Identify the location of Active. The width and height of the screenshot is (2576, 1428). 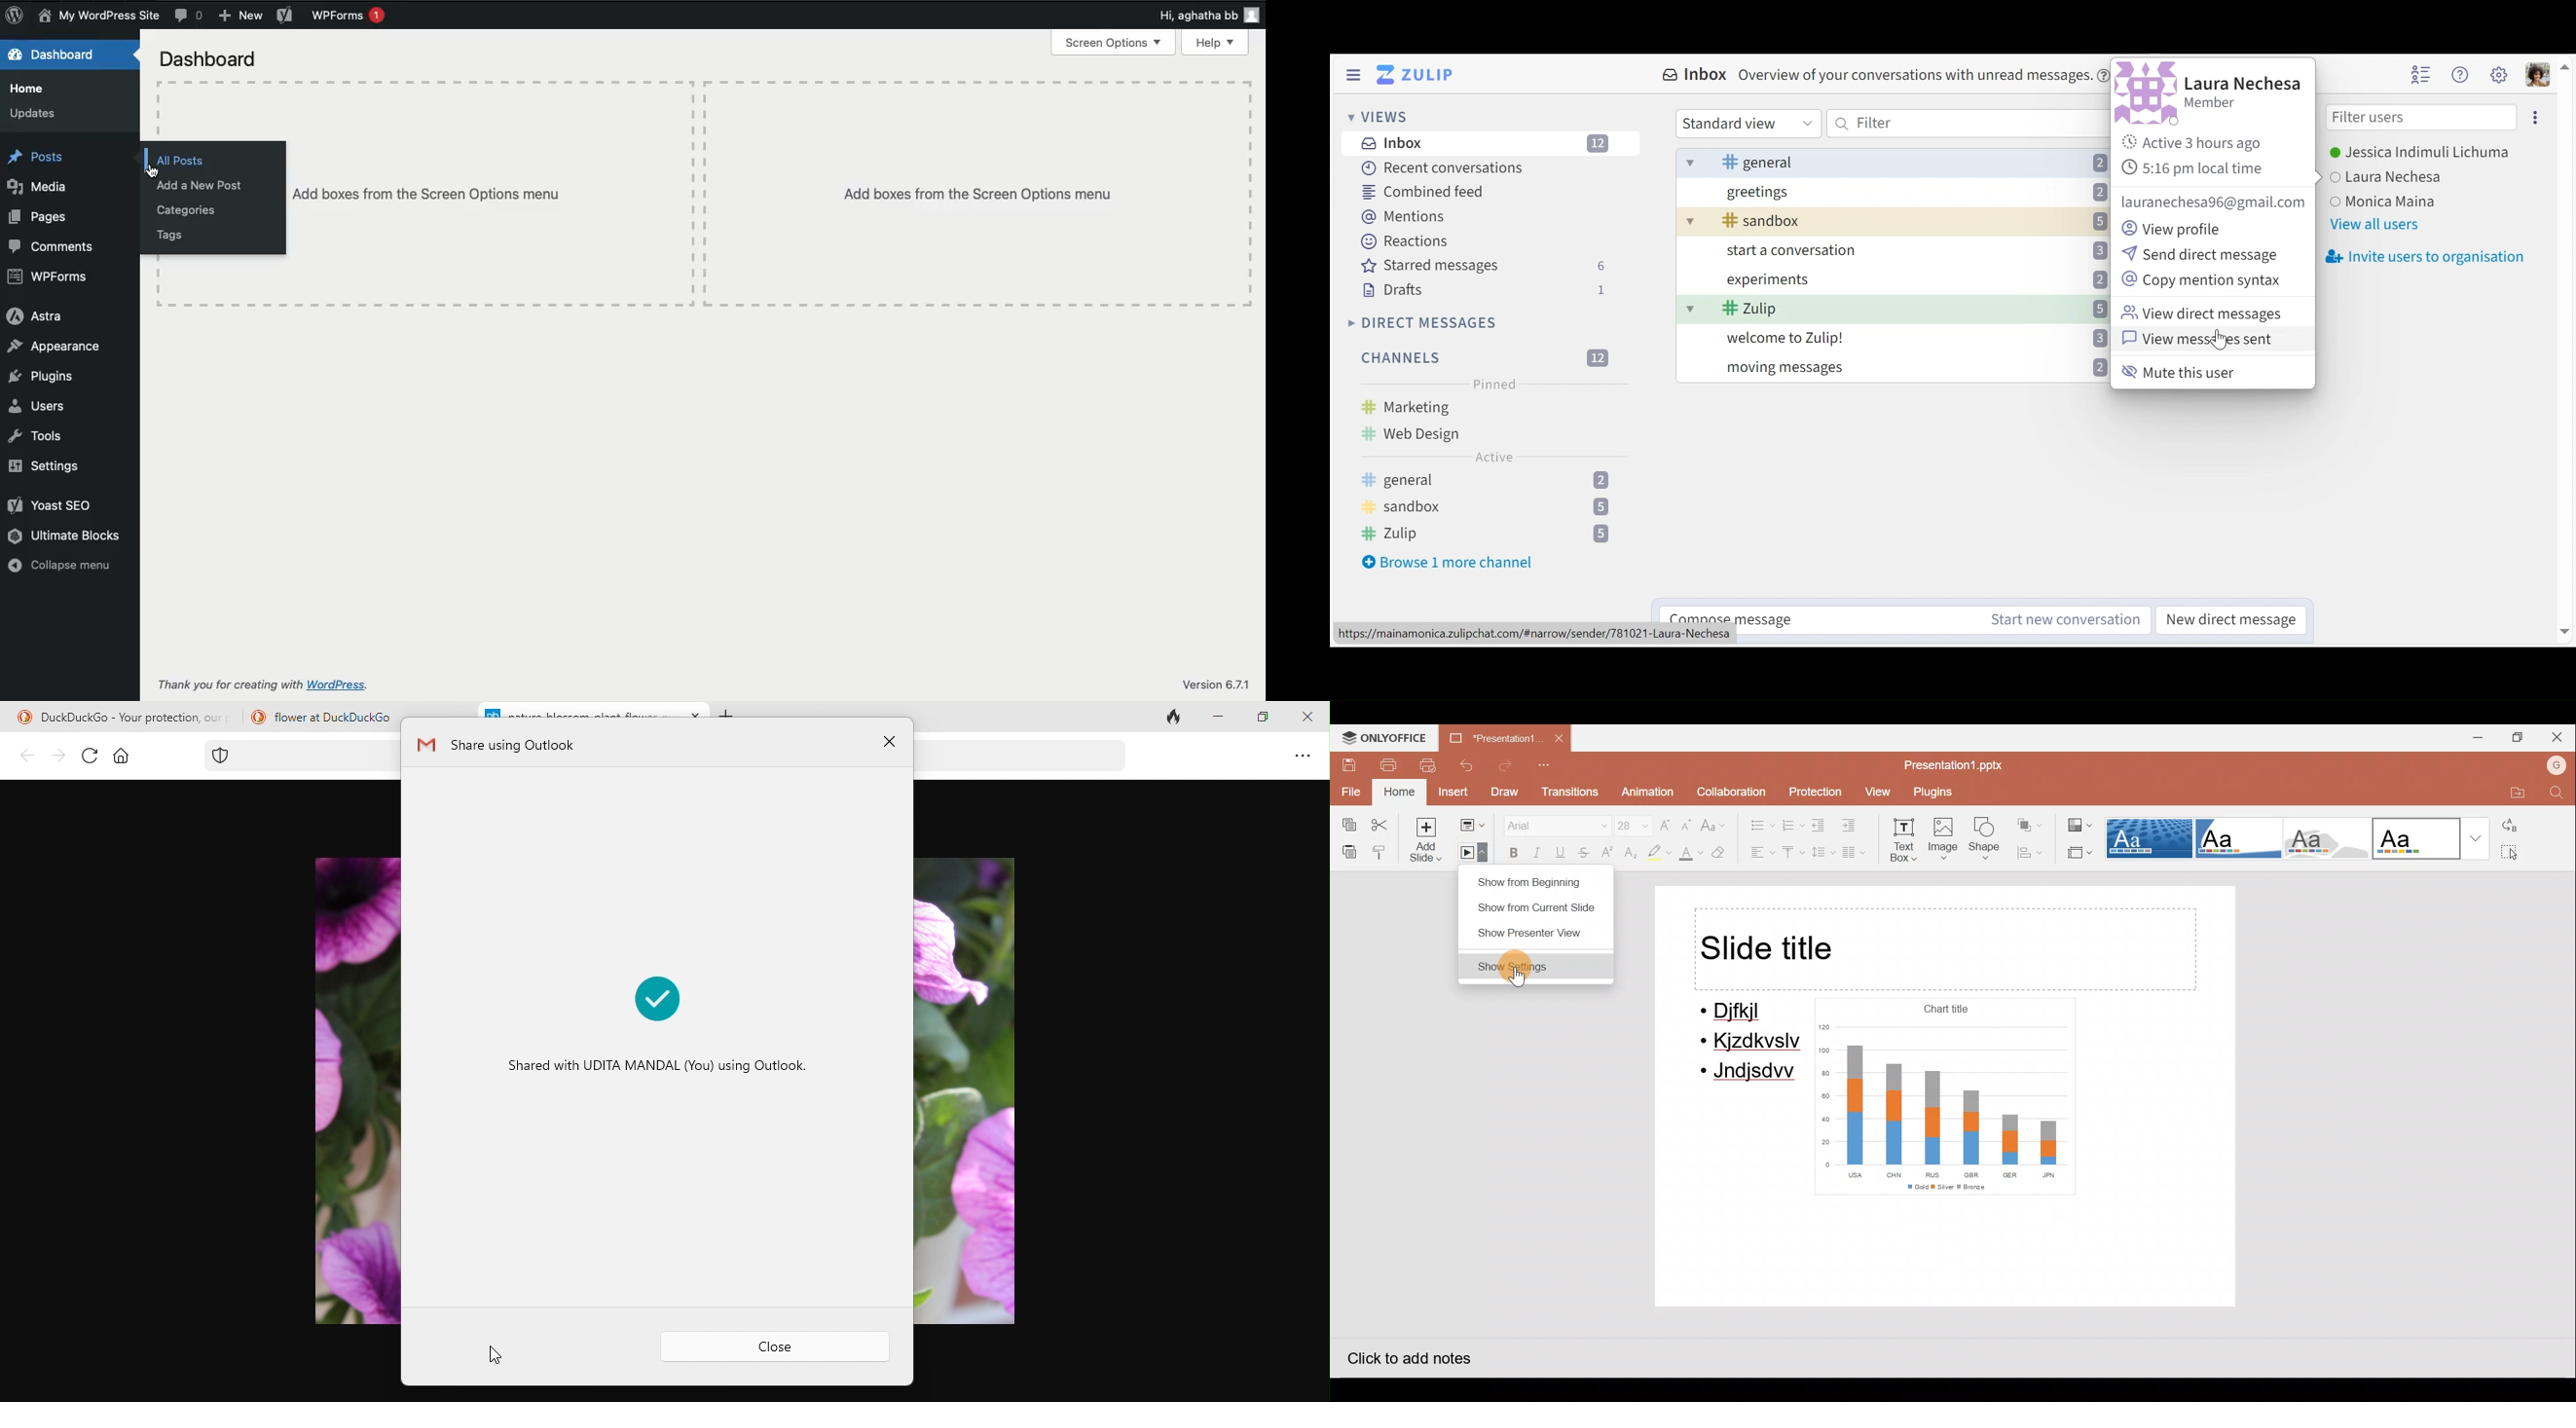
(1493, 459).